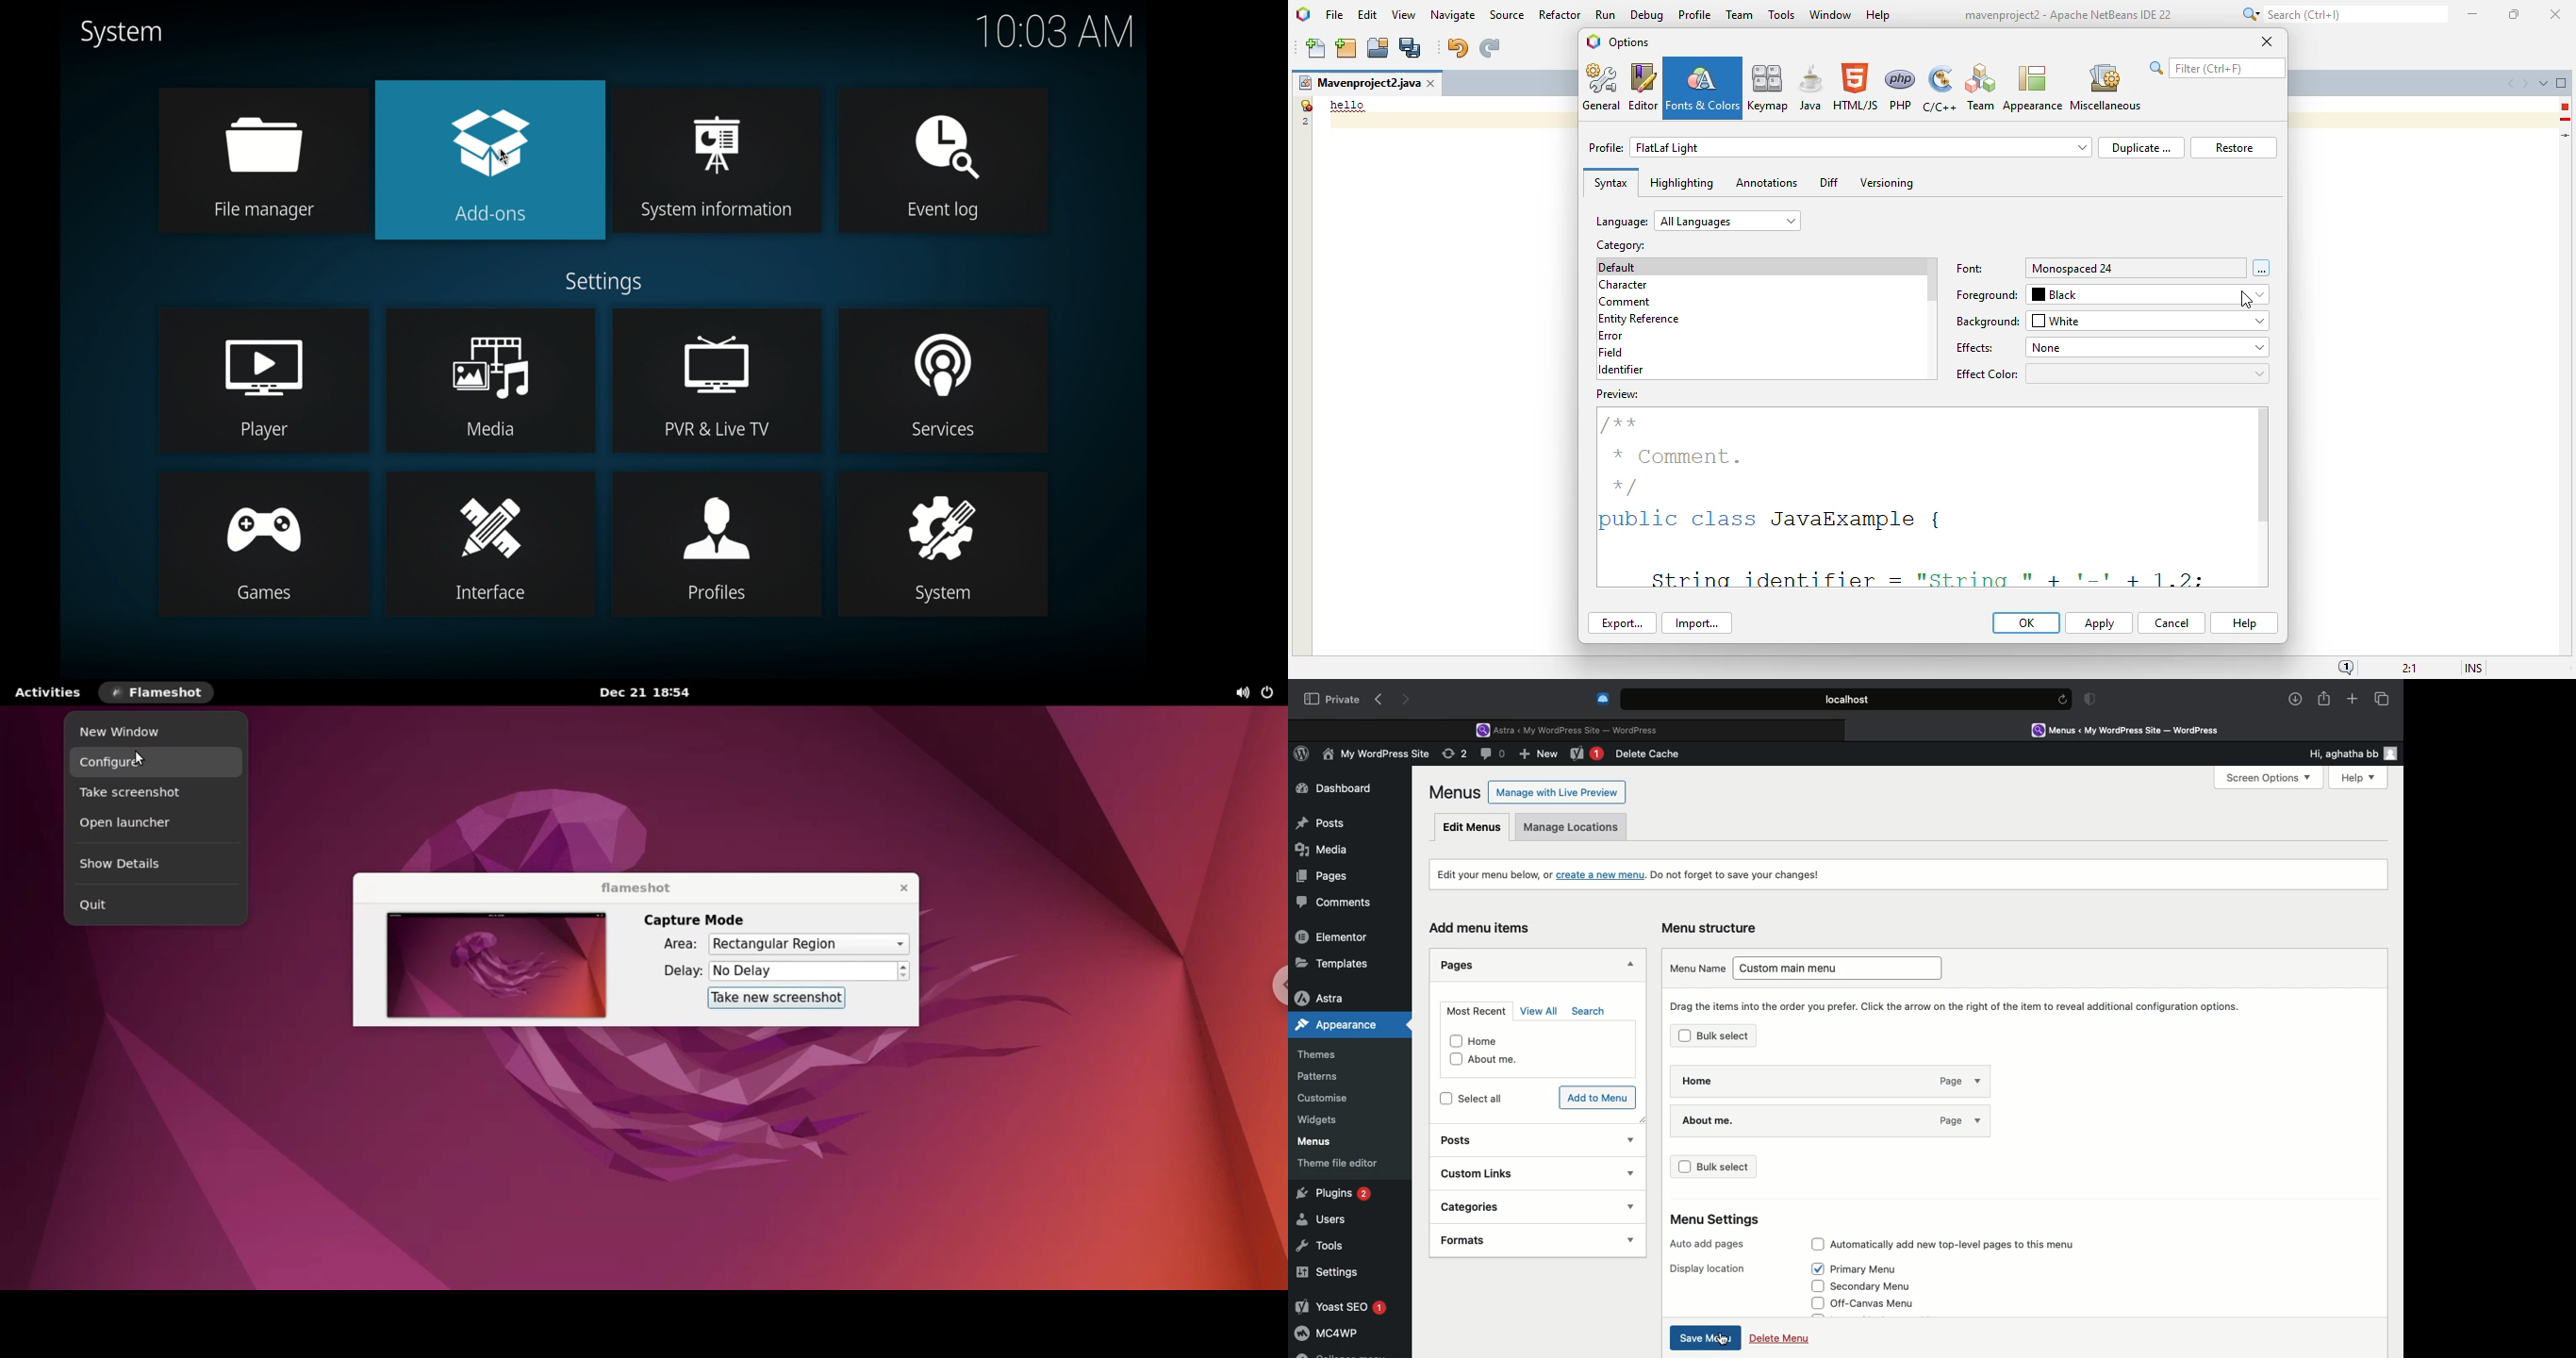 This screenshot has width=2576, height=1372. Describe the element at coordinates (1495, 753) in the screenshot. I see `Comment (0)` at that location.